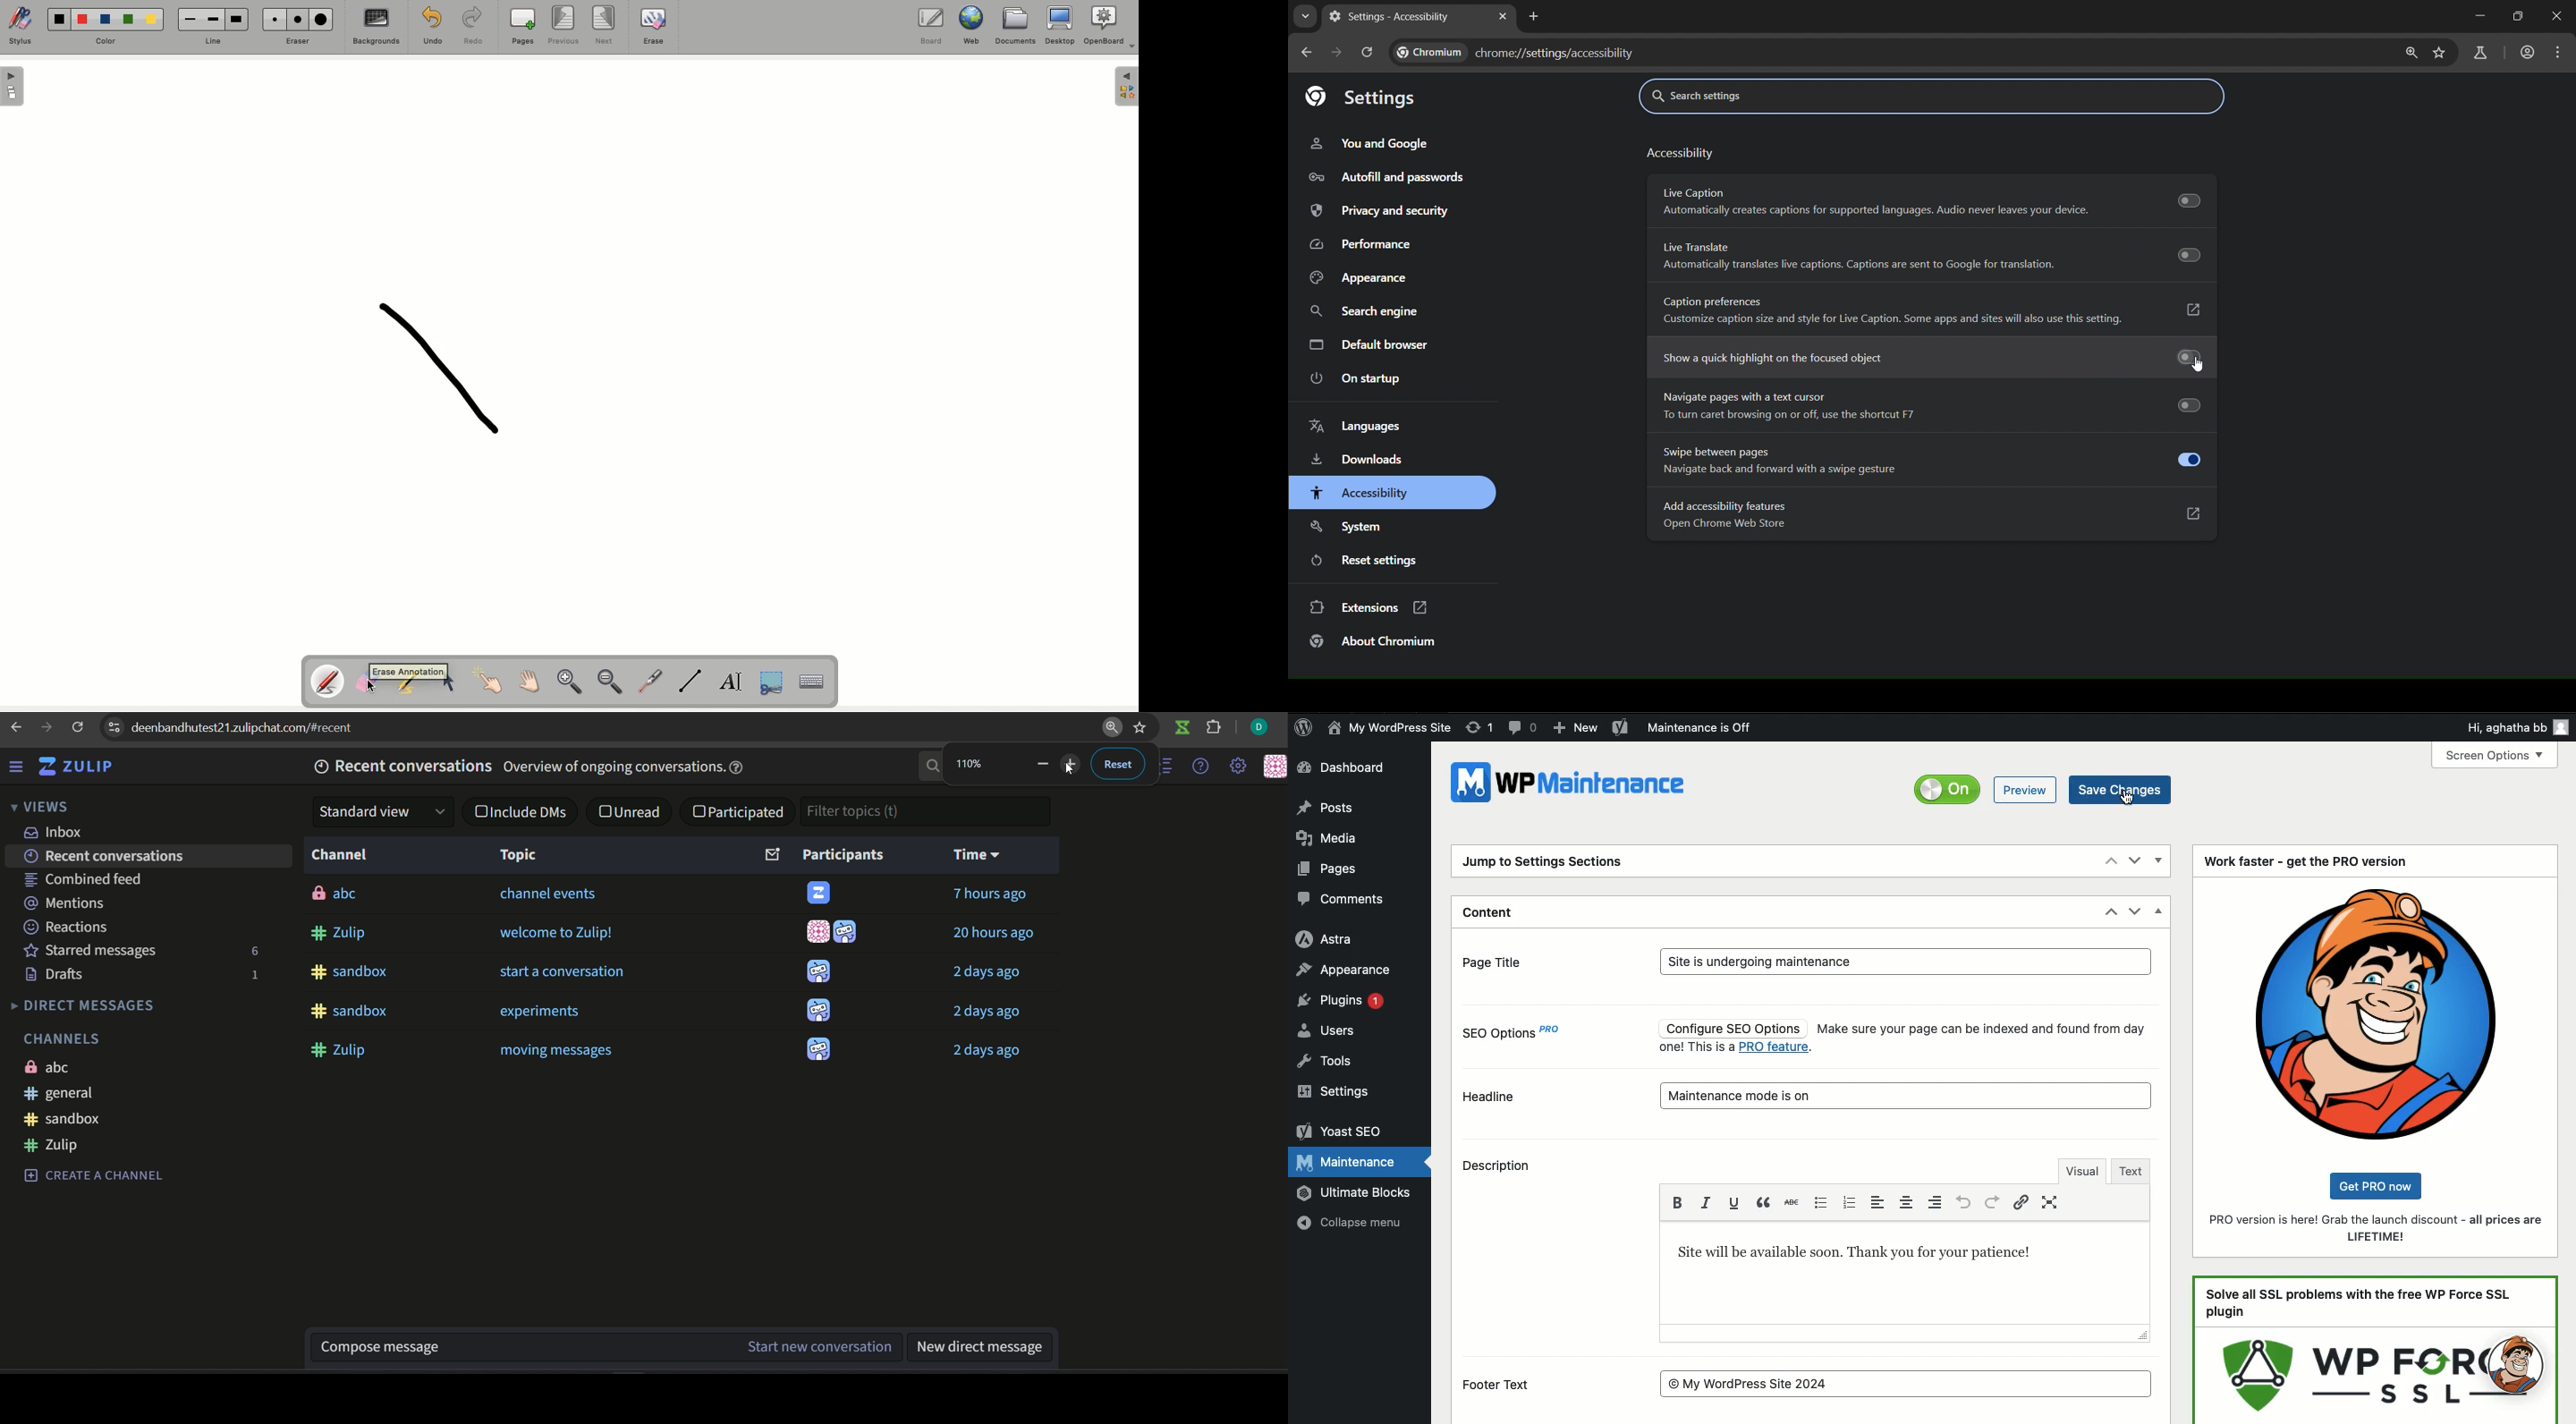 This screenshot has height=1428, width=2576. What do you see at coordinates (1366, 312) in the screenshot?
I see `search engine` at bounding box center [1366, 312].